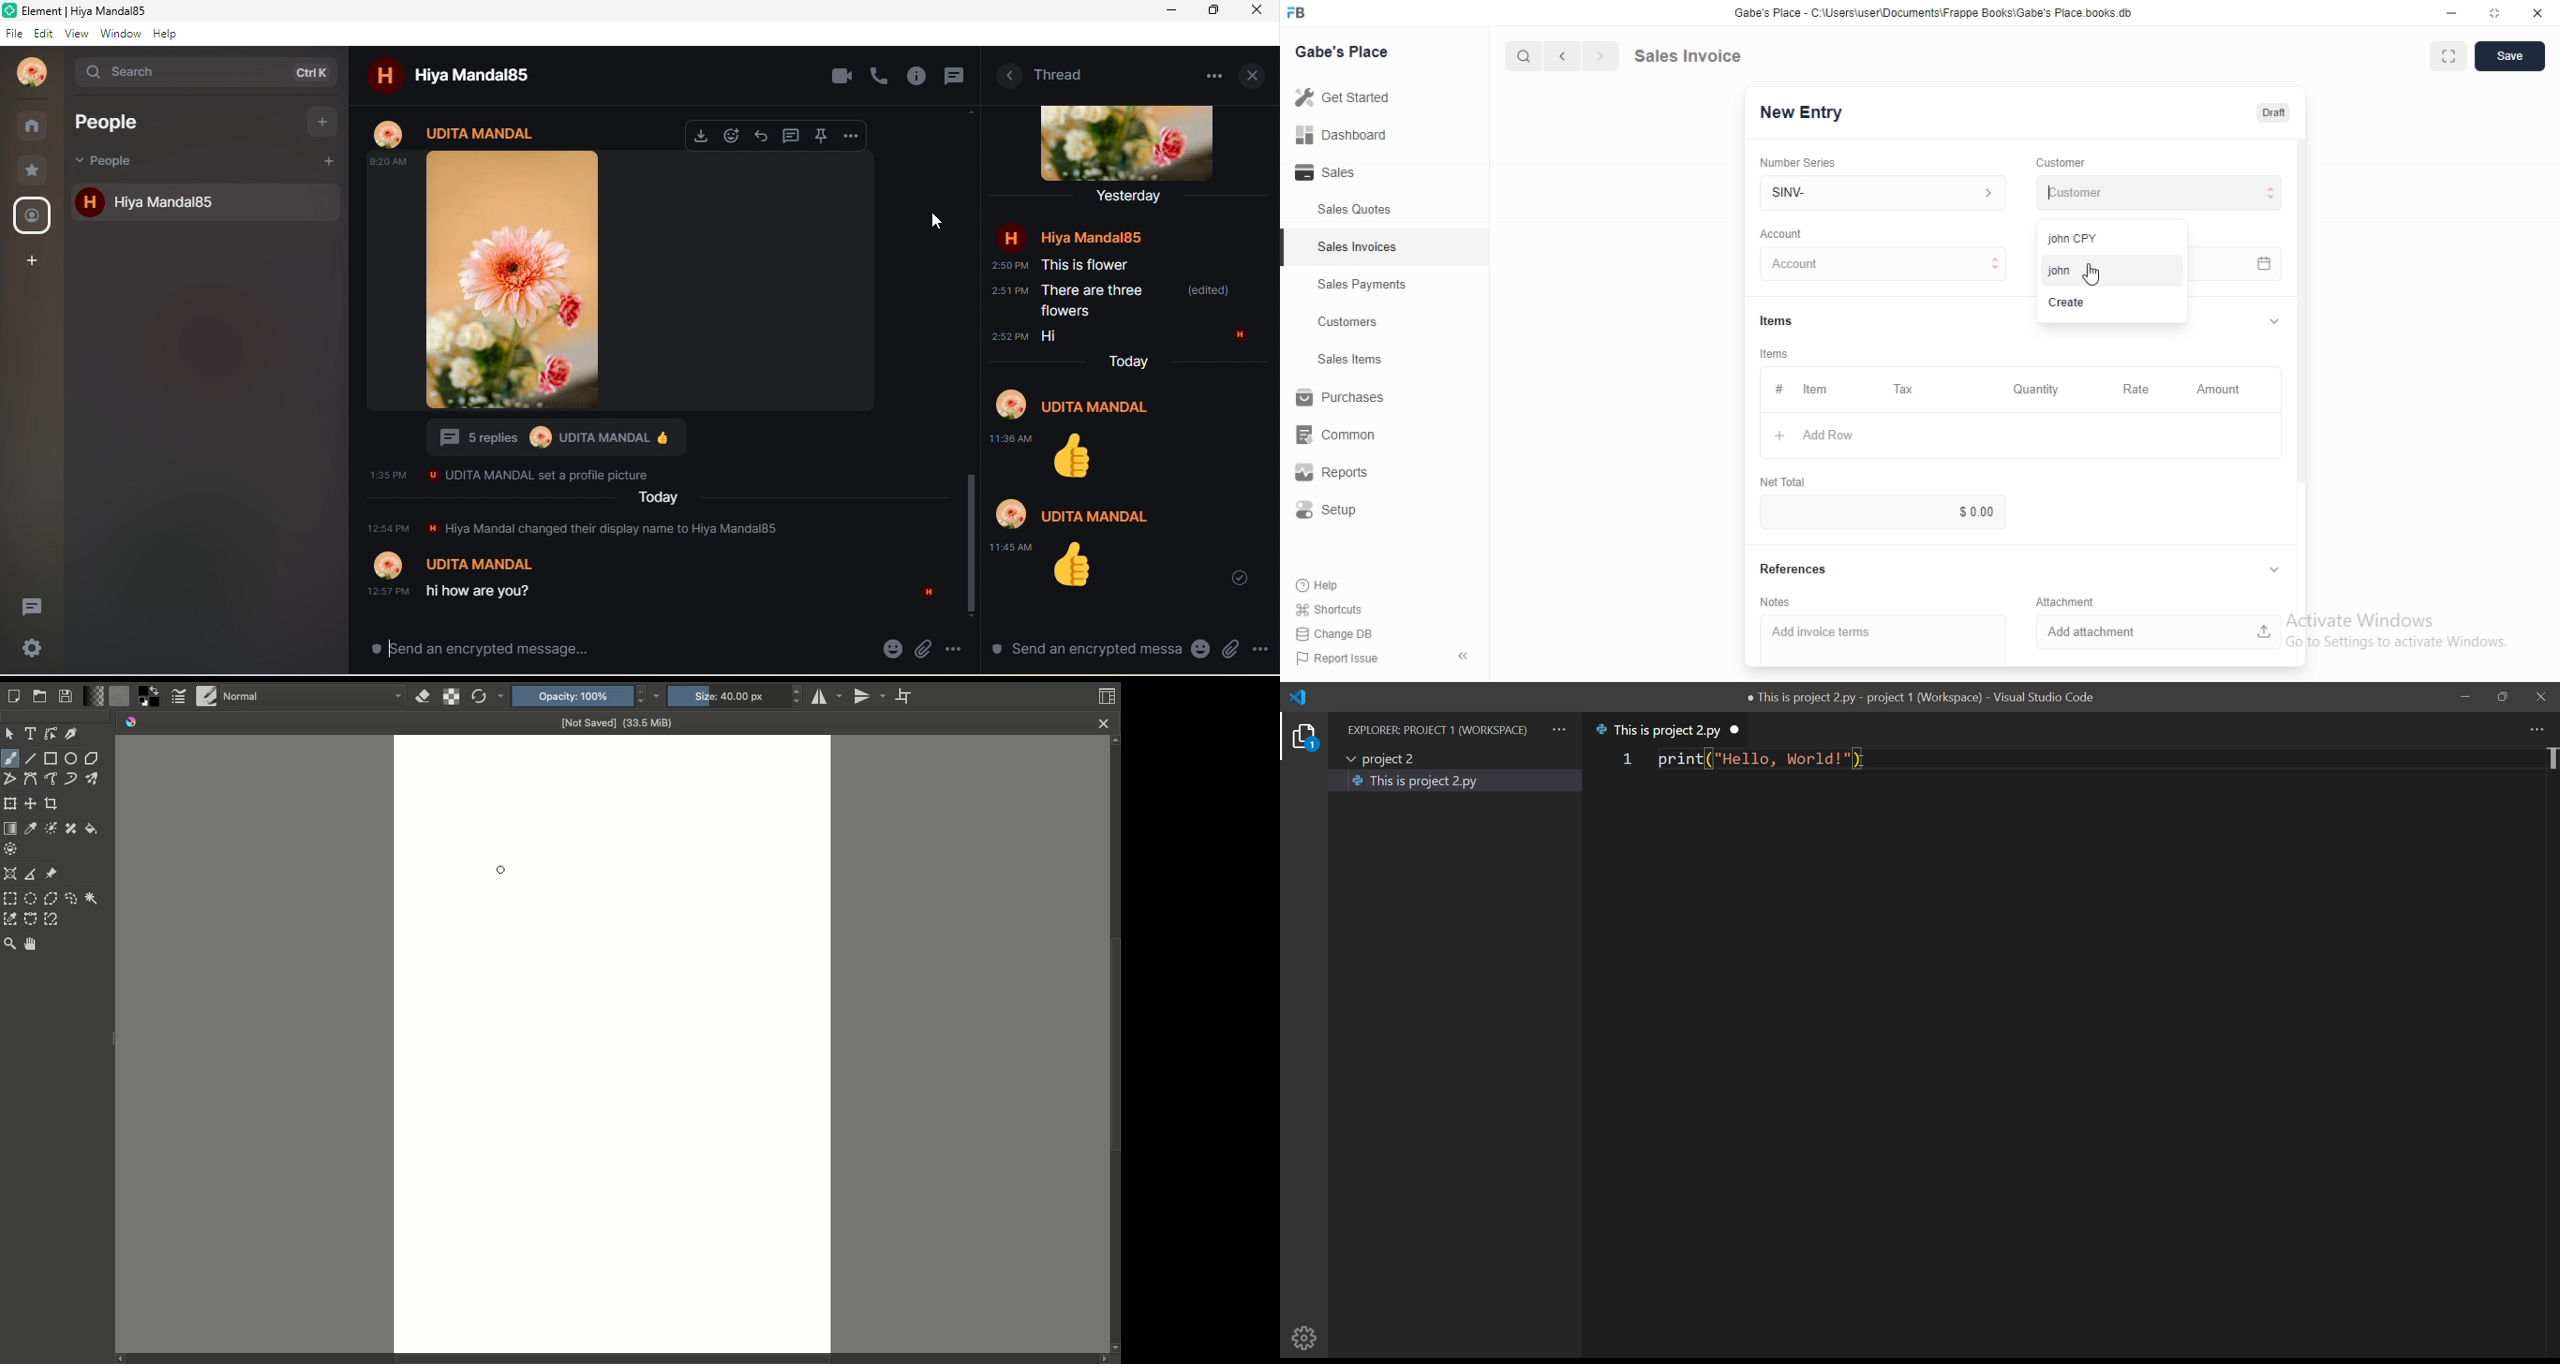  I want to click on ‘Net Total, so click(1784, 480).